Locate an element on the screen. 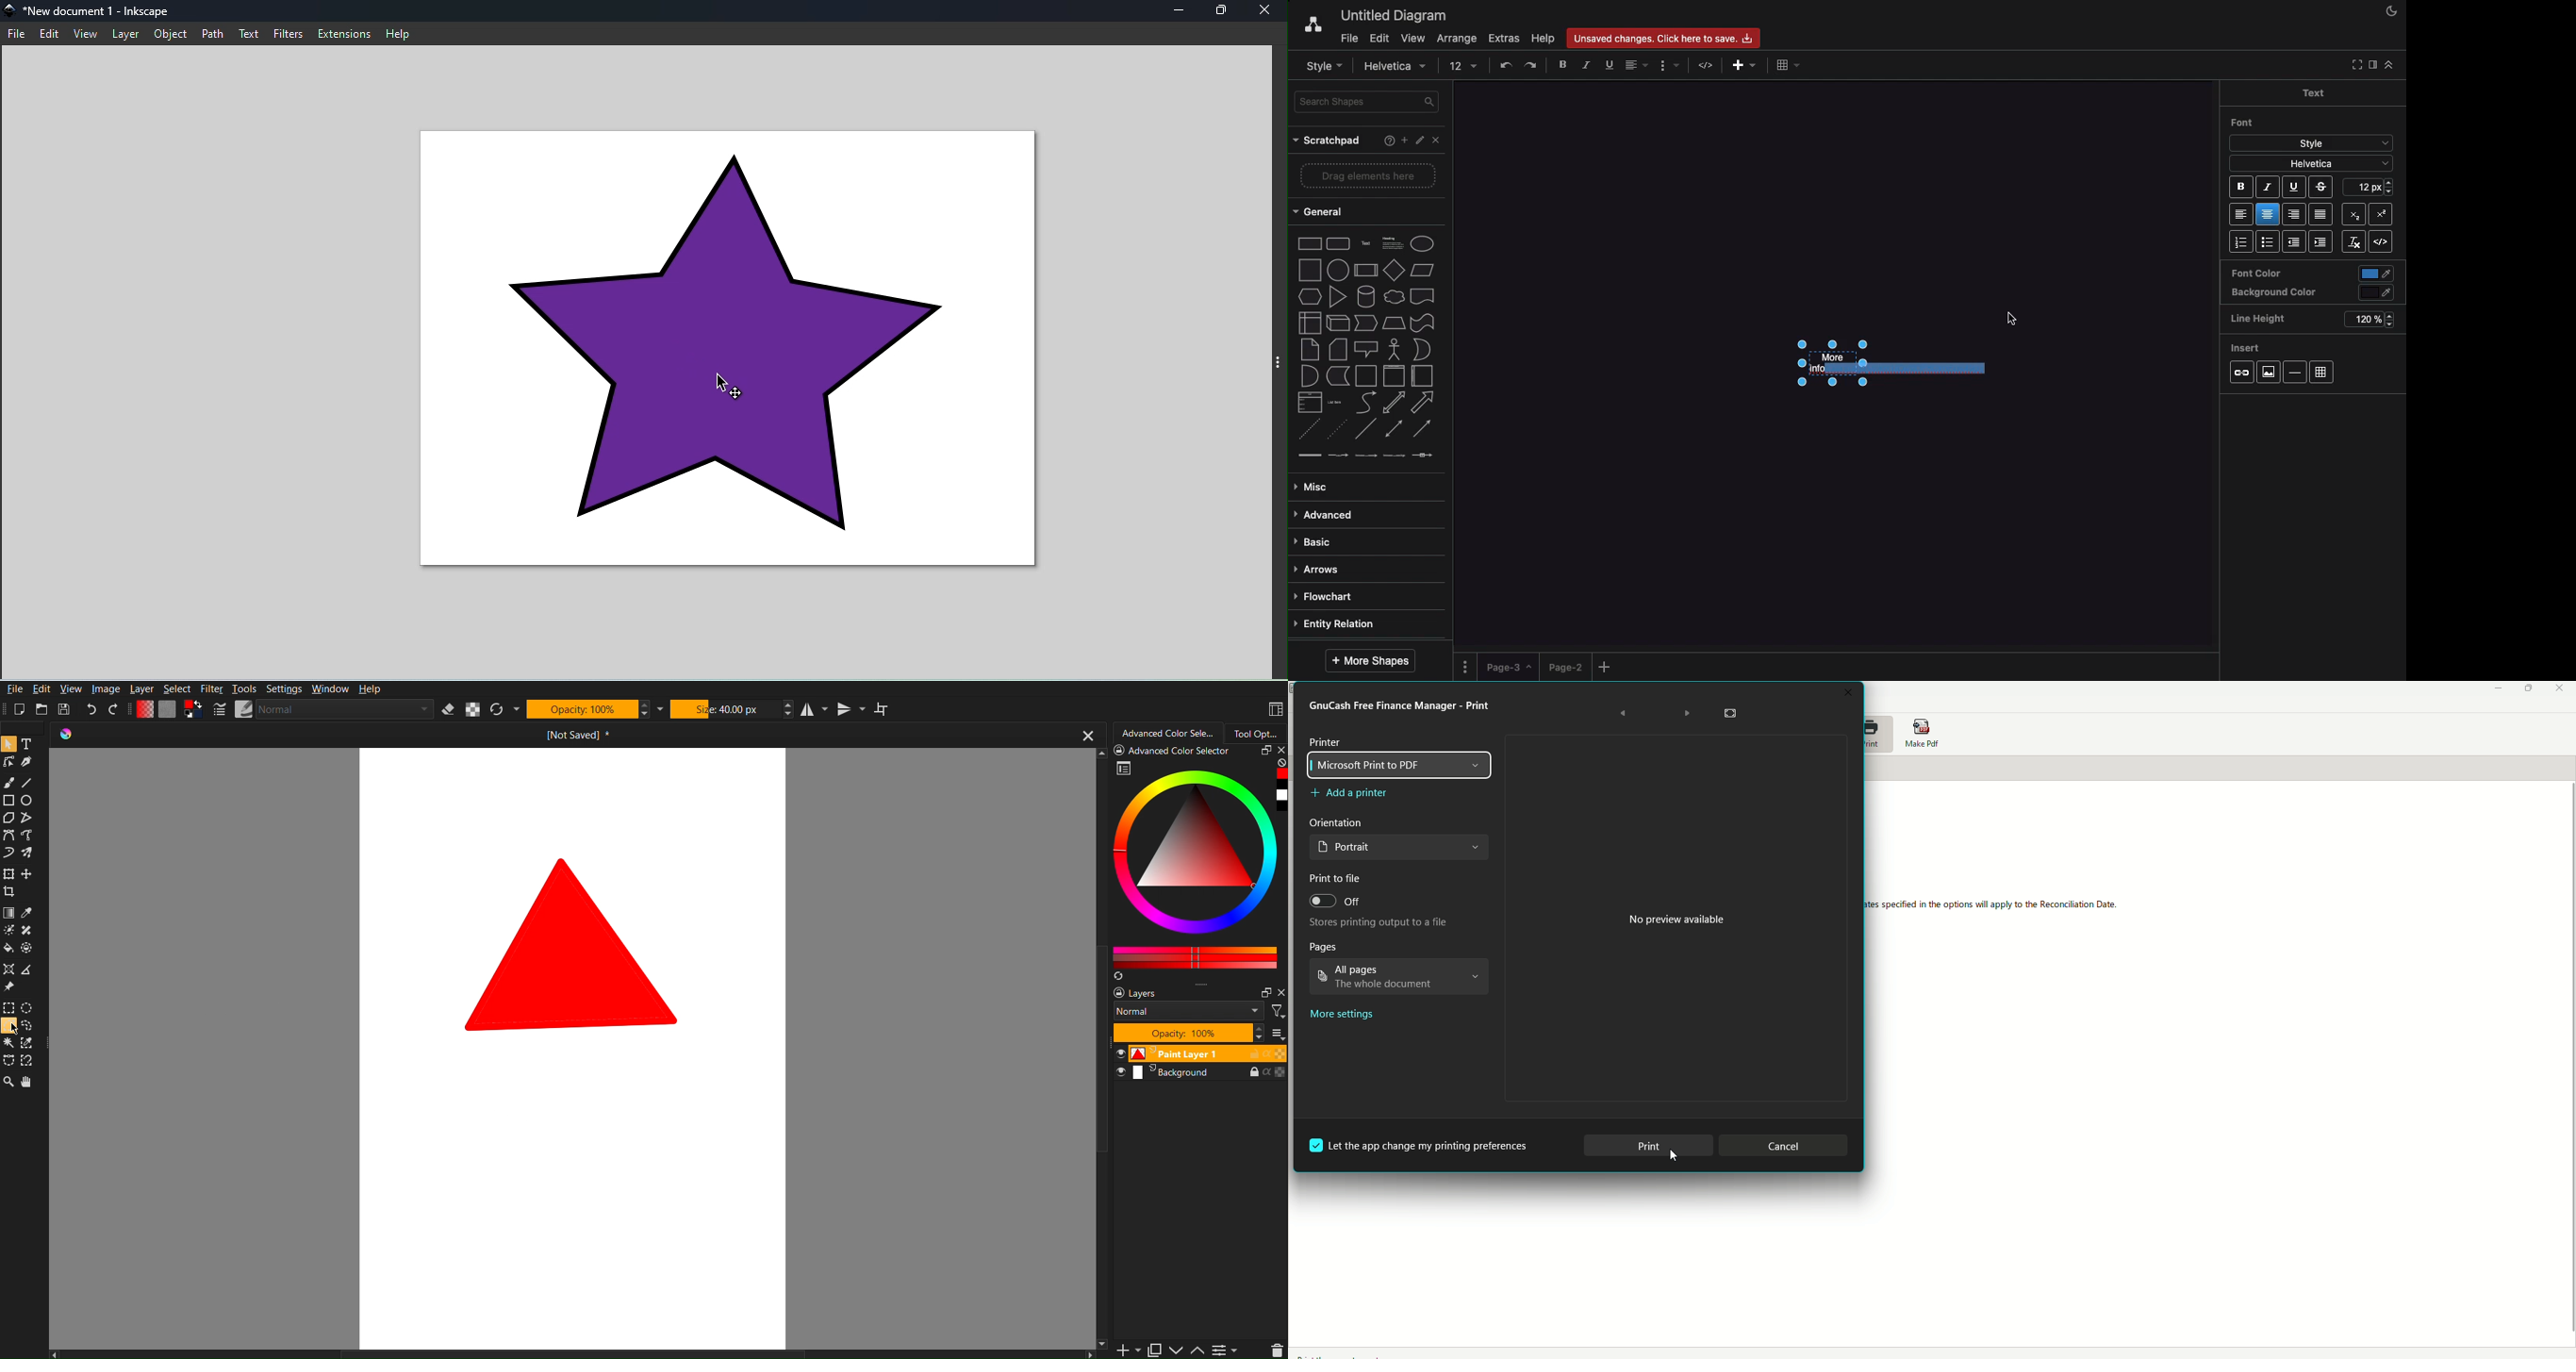 Image resolution: width=2576 pixels, height=1372 pixels. Pan is located at coordinates (31, 1083).